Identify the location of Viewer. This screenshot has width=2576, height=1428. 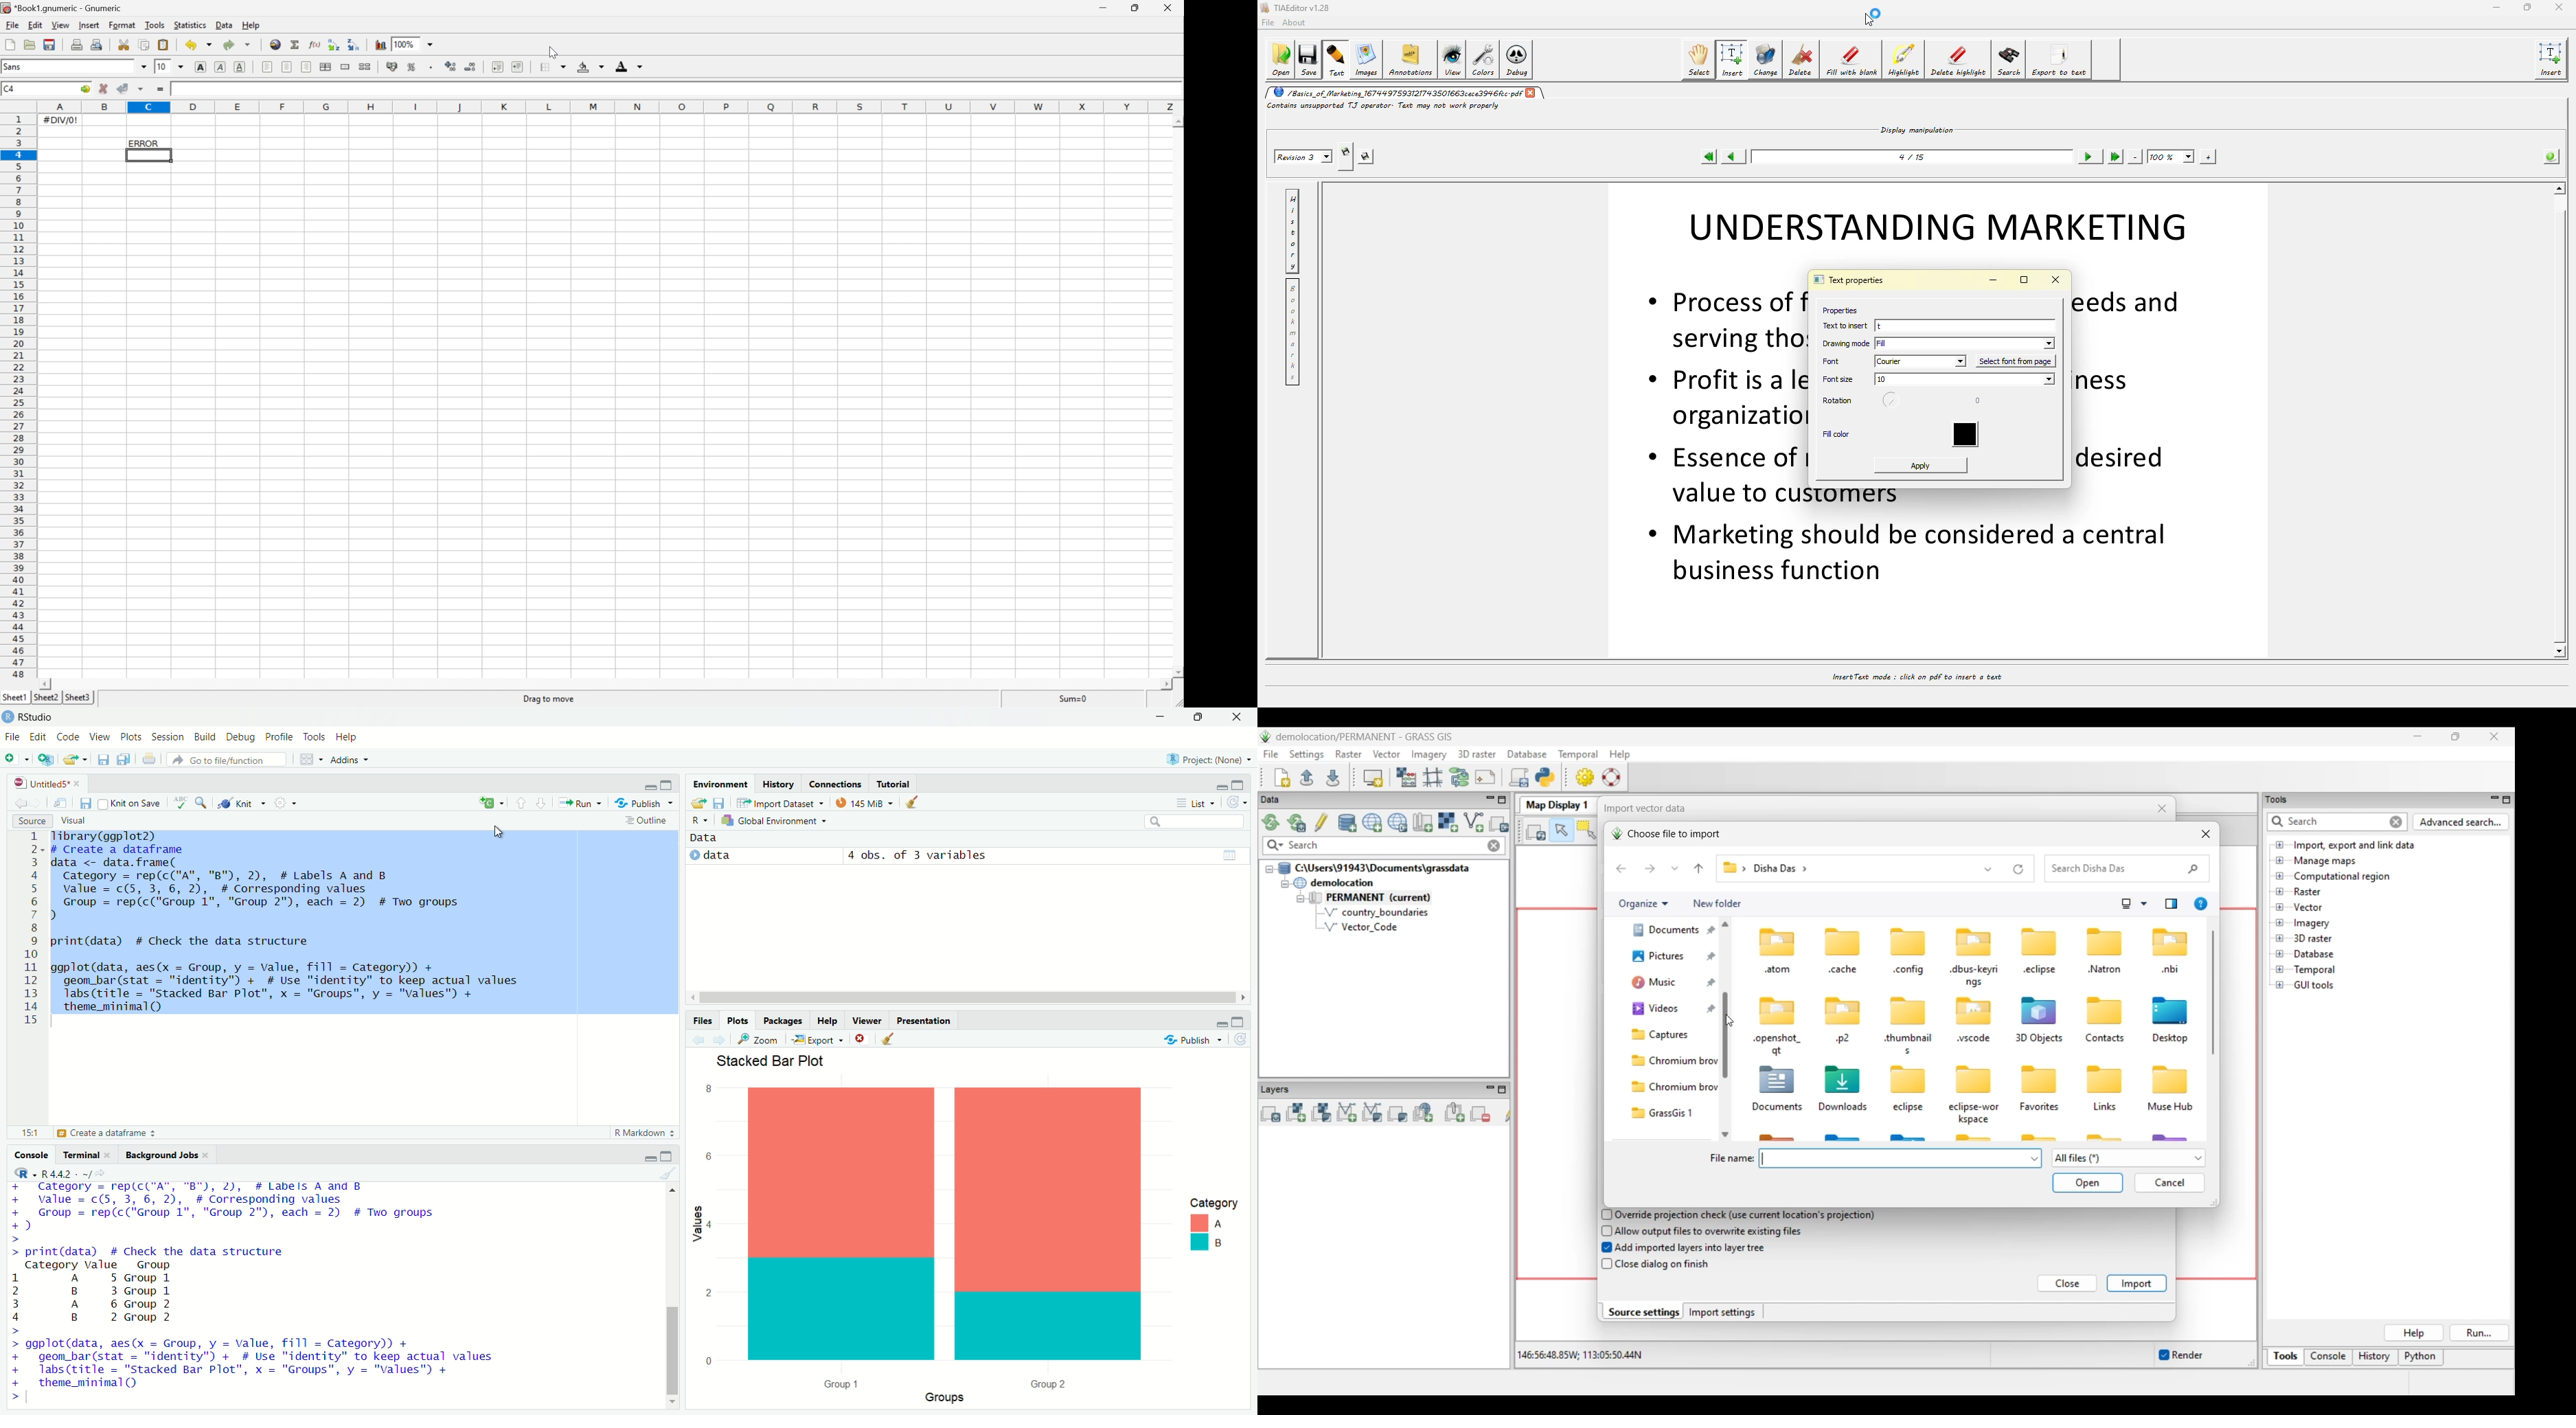
(867, 1021).